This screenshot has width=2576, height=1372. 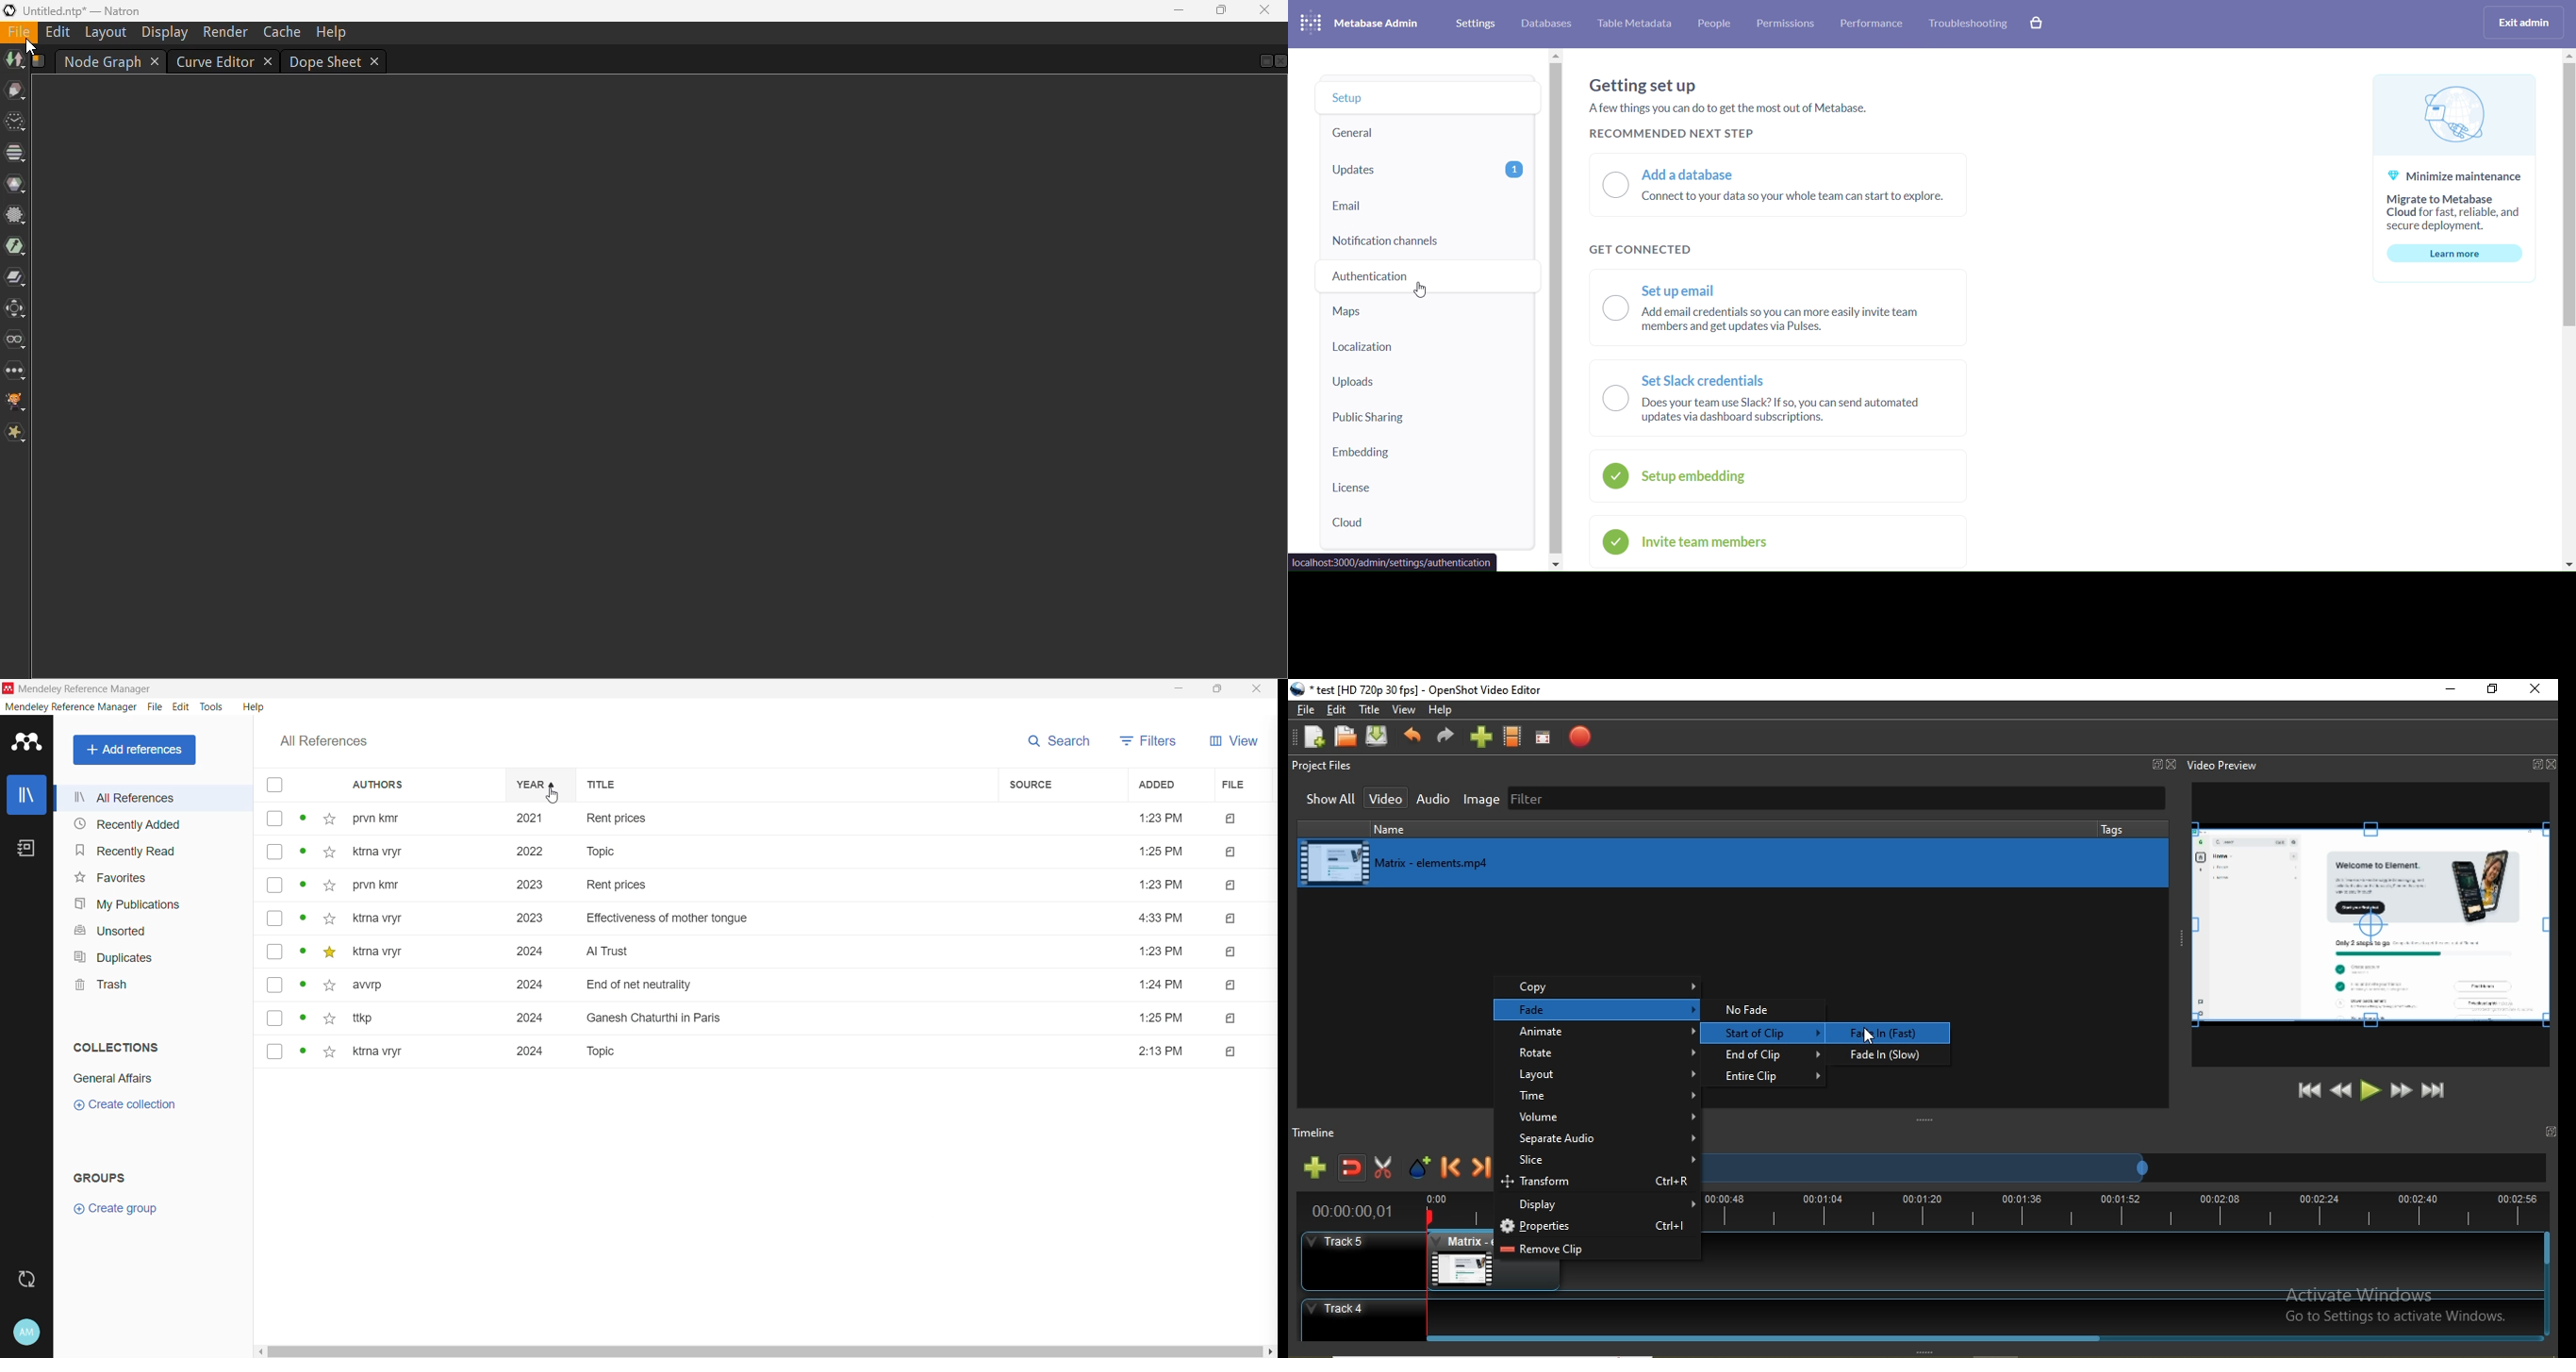 What do you see at coordinates (531, 852) in the screenshot?
I see `2022` at bounding box center [531, 852].